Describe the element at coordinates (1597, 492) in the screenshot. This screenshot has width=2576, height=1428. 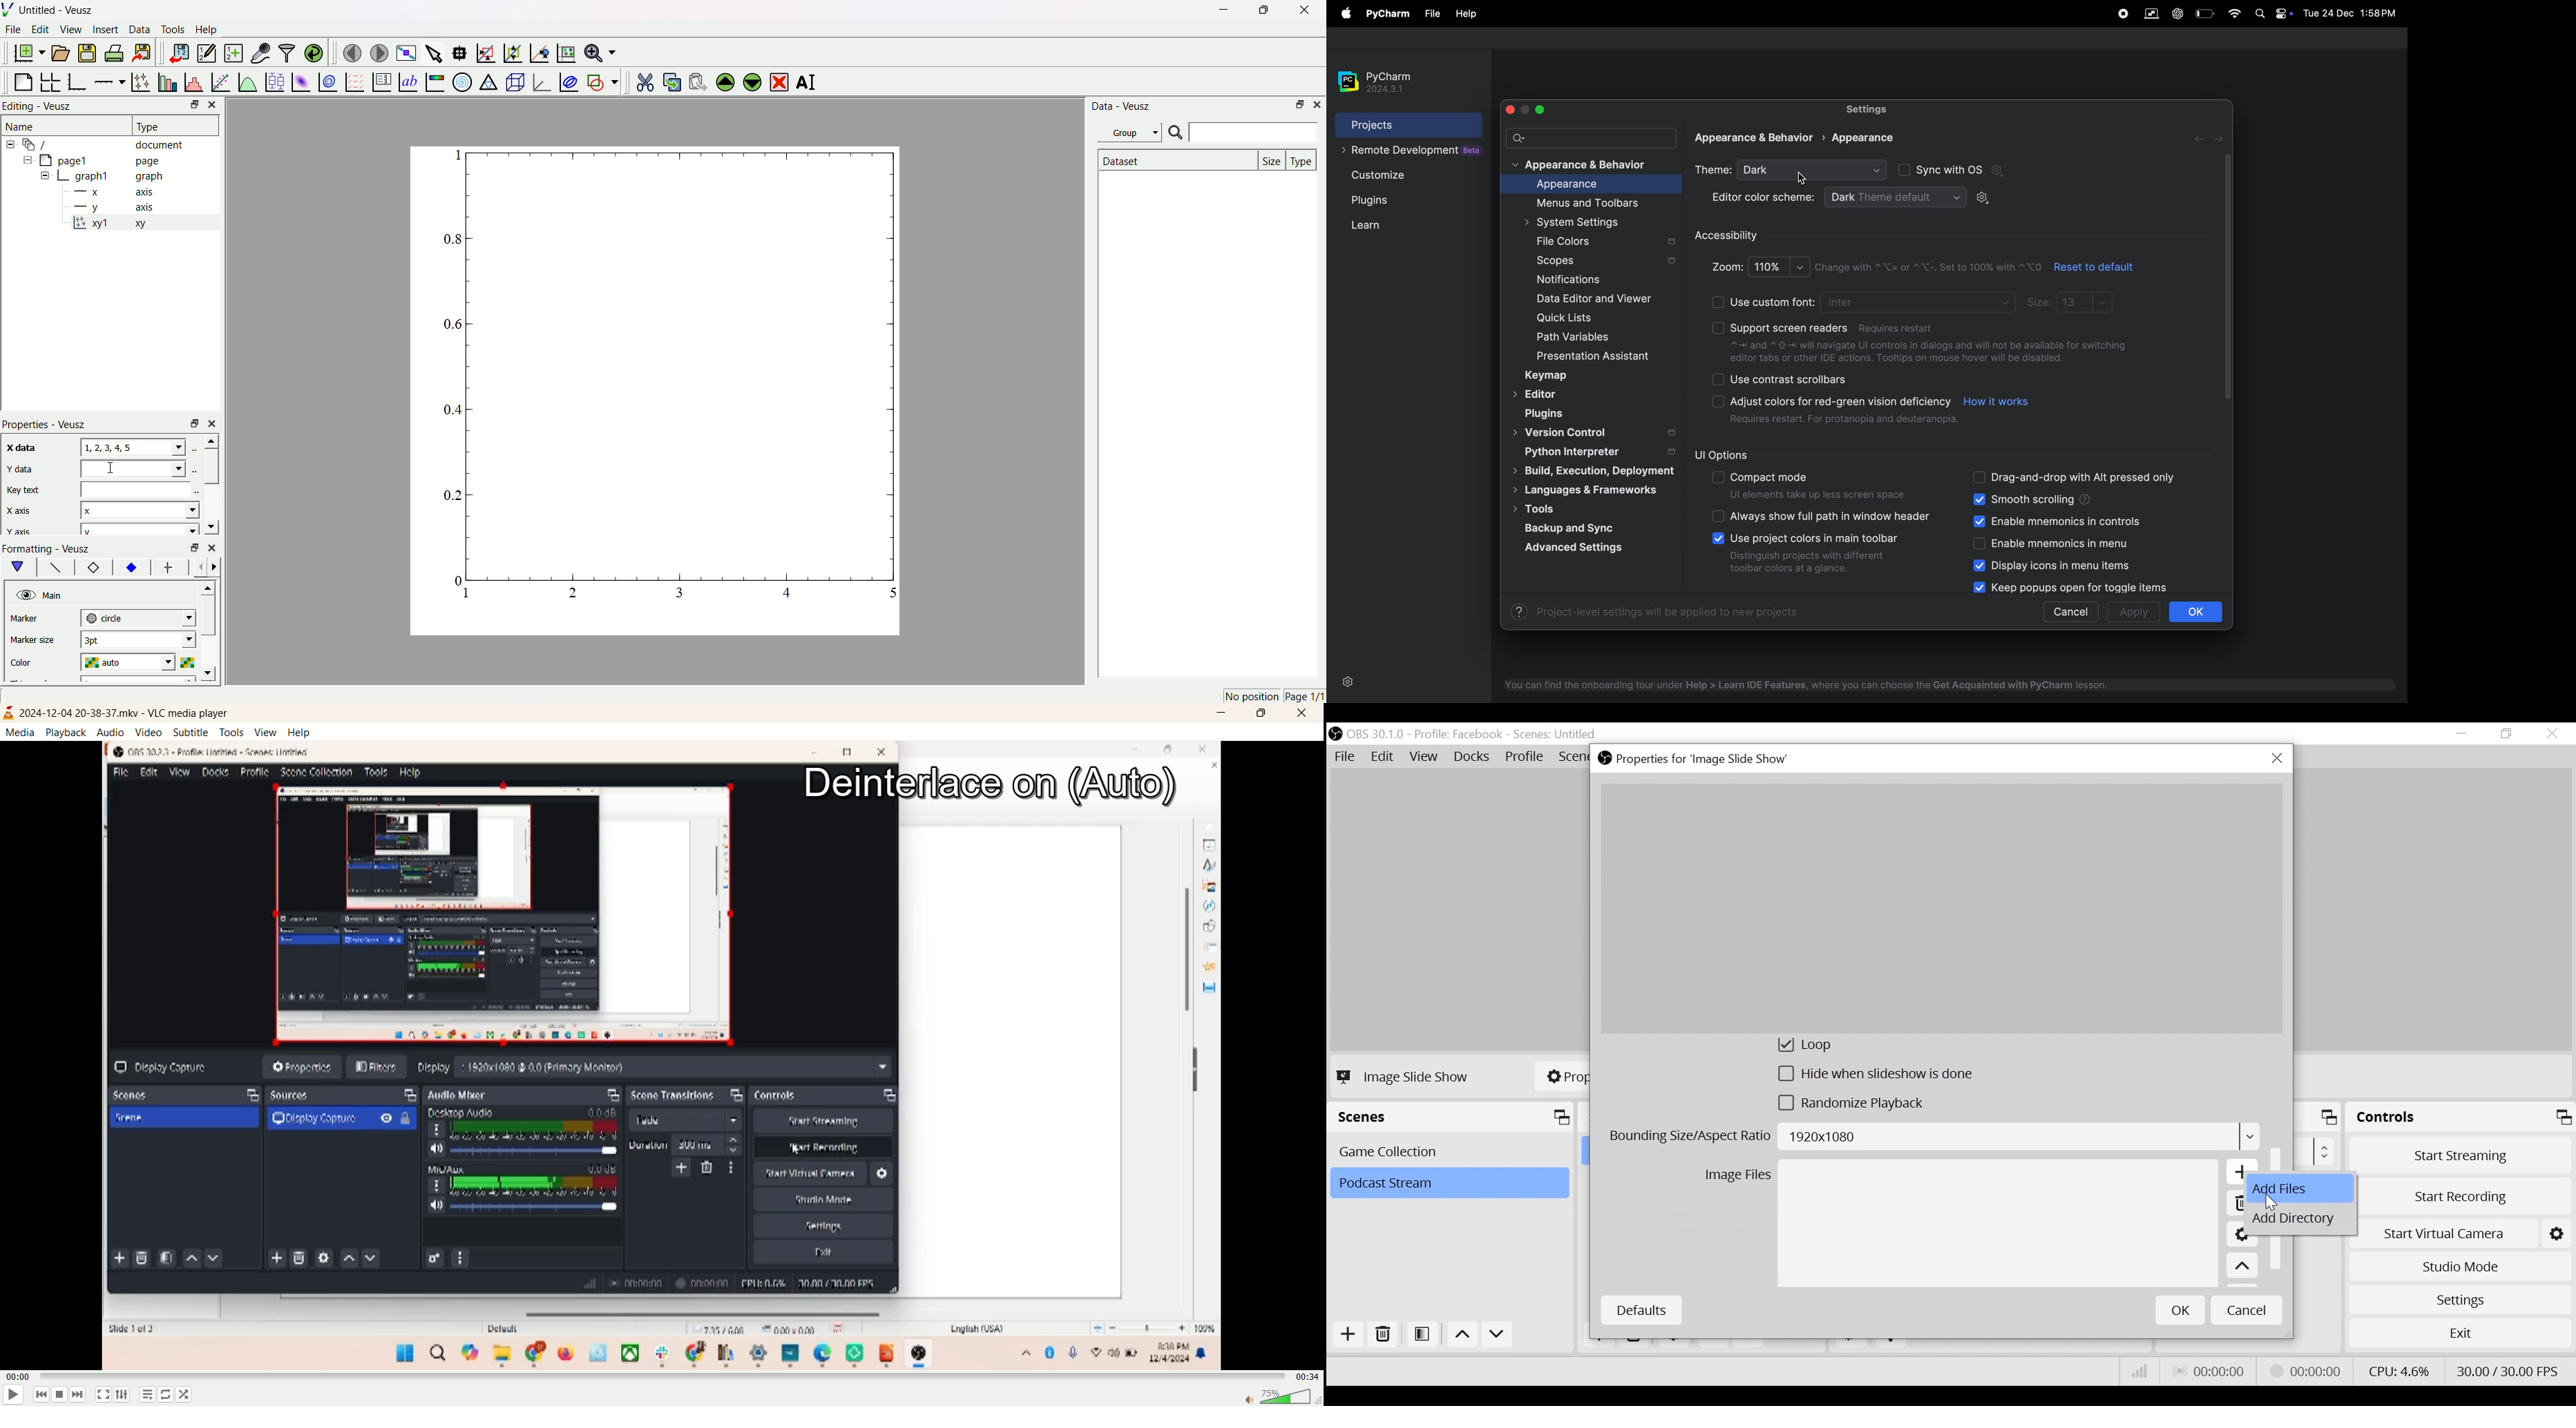
I see `languages & frameworks` at that location.